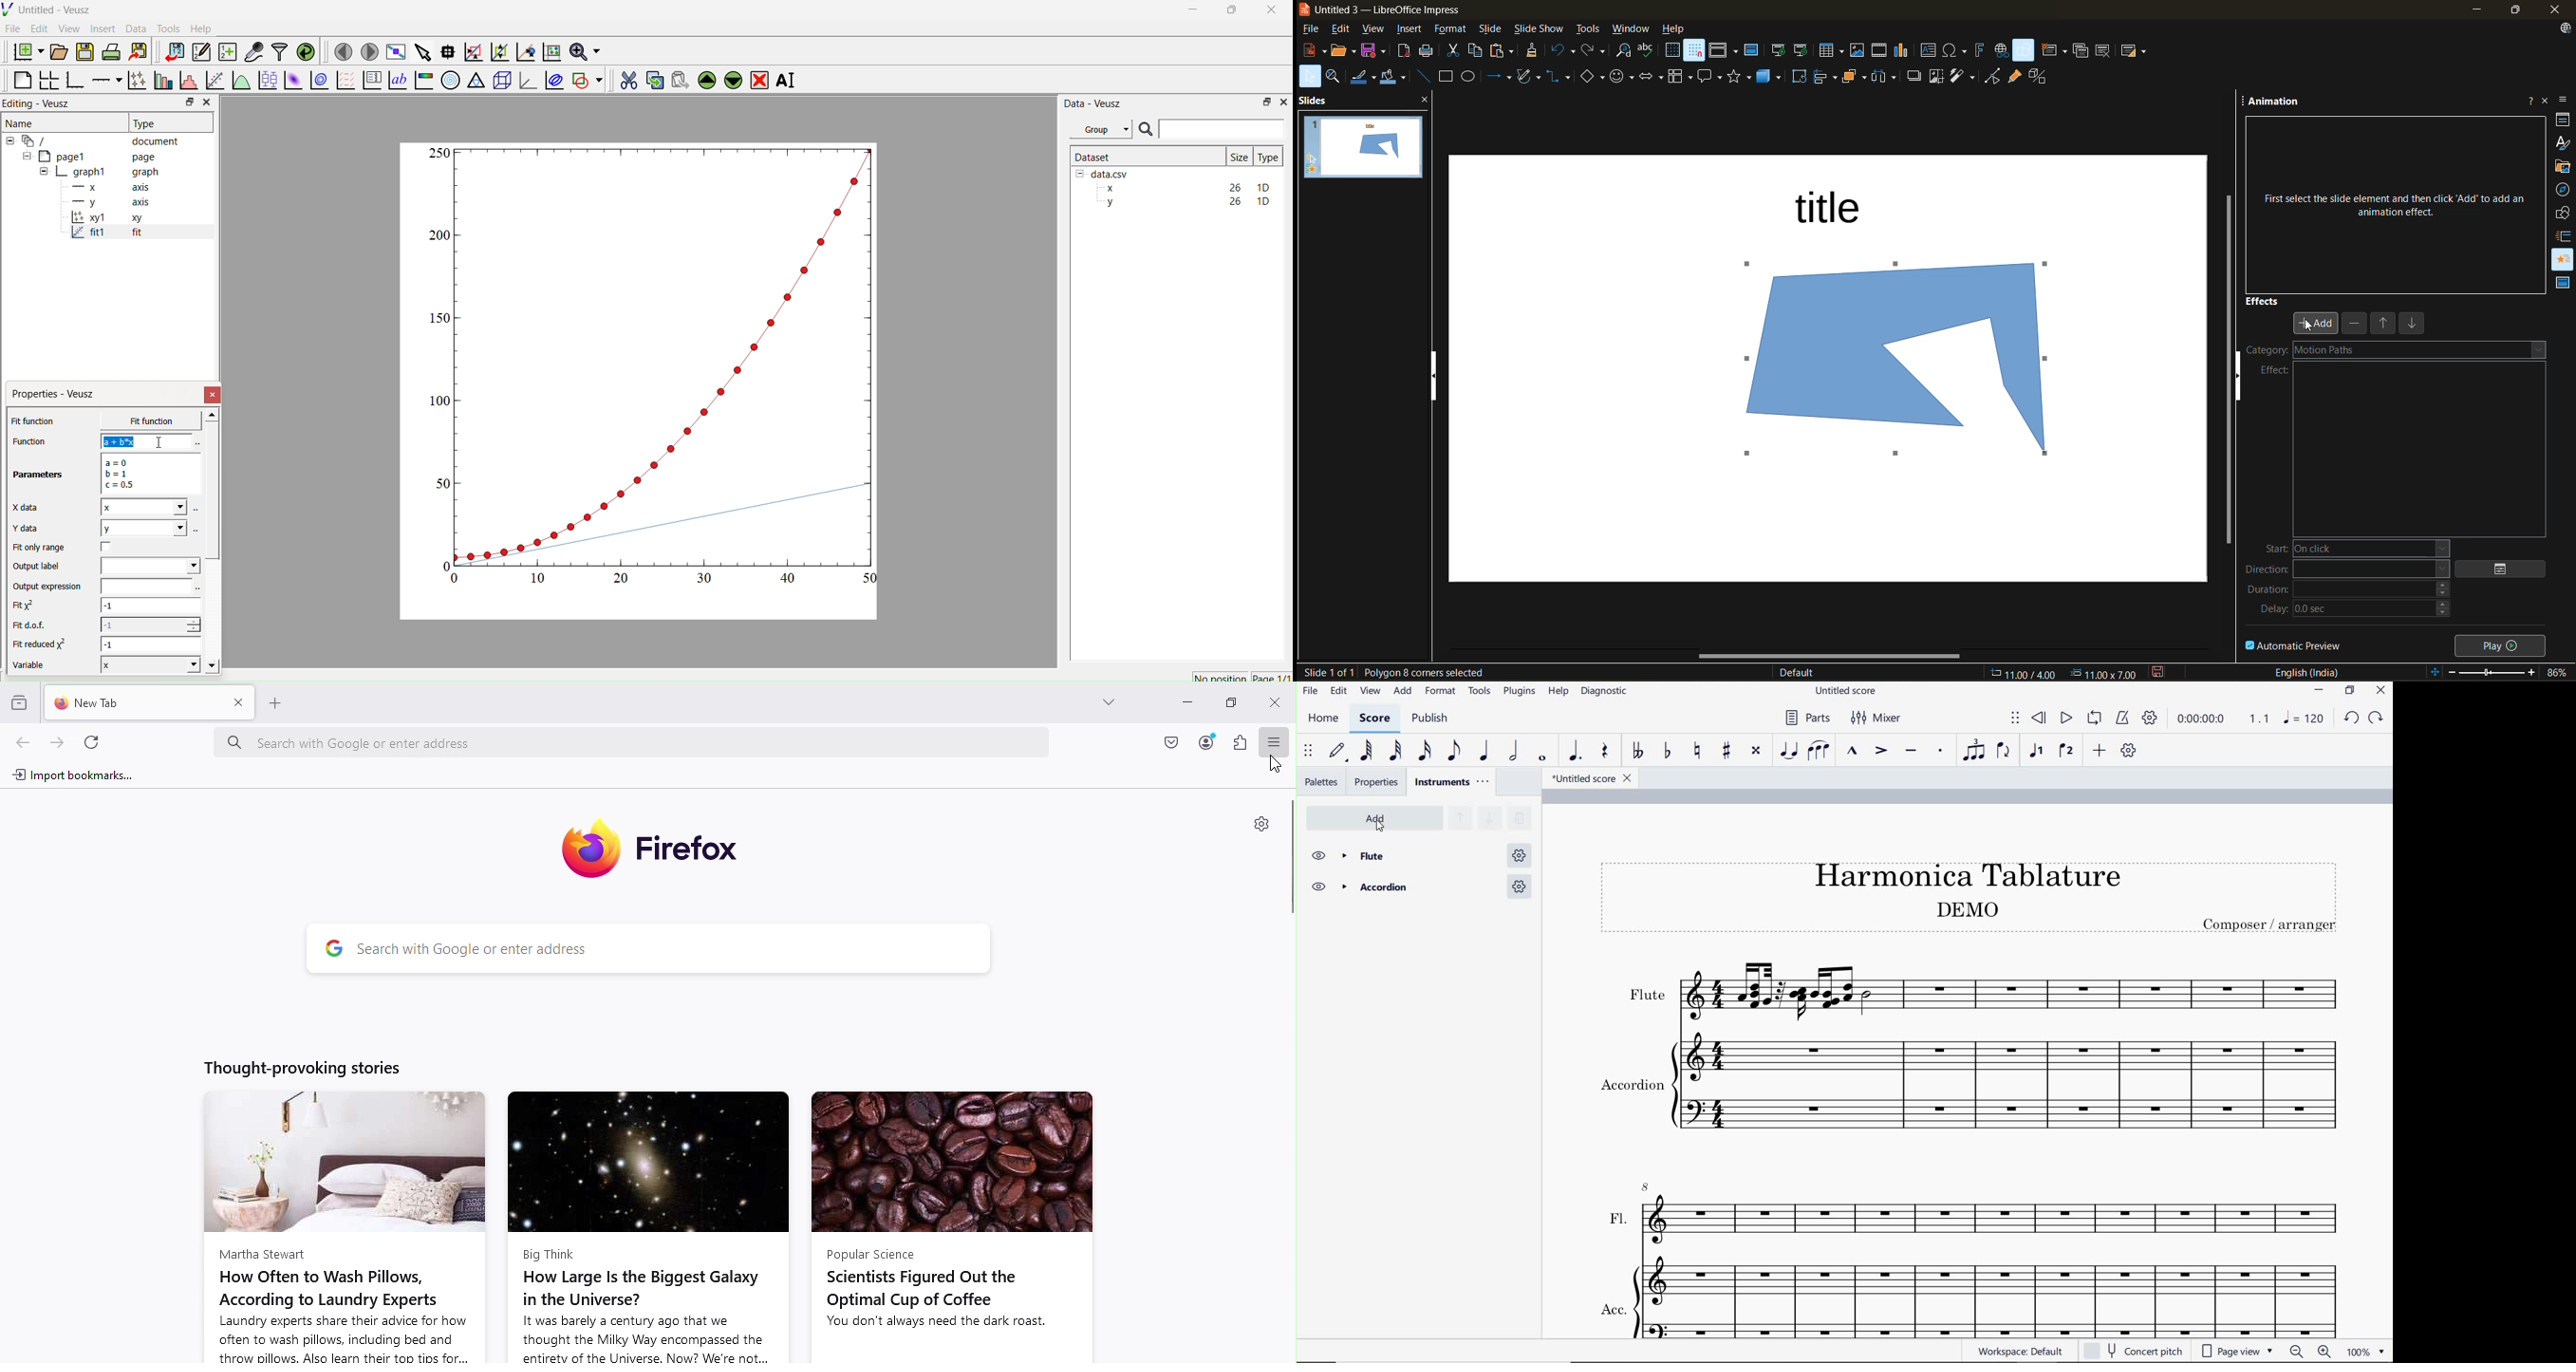 The width and height of the screenshot is (2576, 1372). Describe the element at coordinates (1693, 51) in the screenshot. I see `snap to grid` at that location.